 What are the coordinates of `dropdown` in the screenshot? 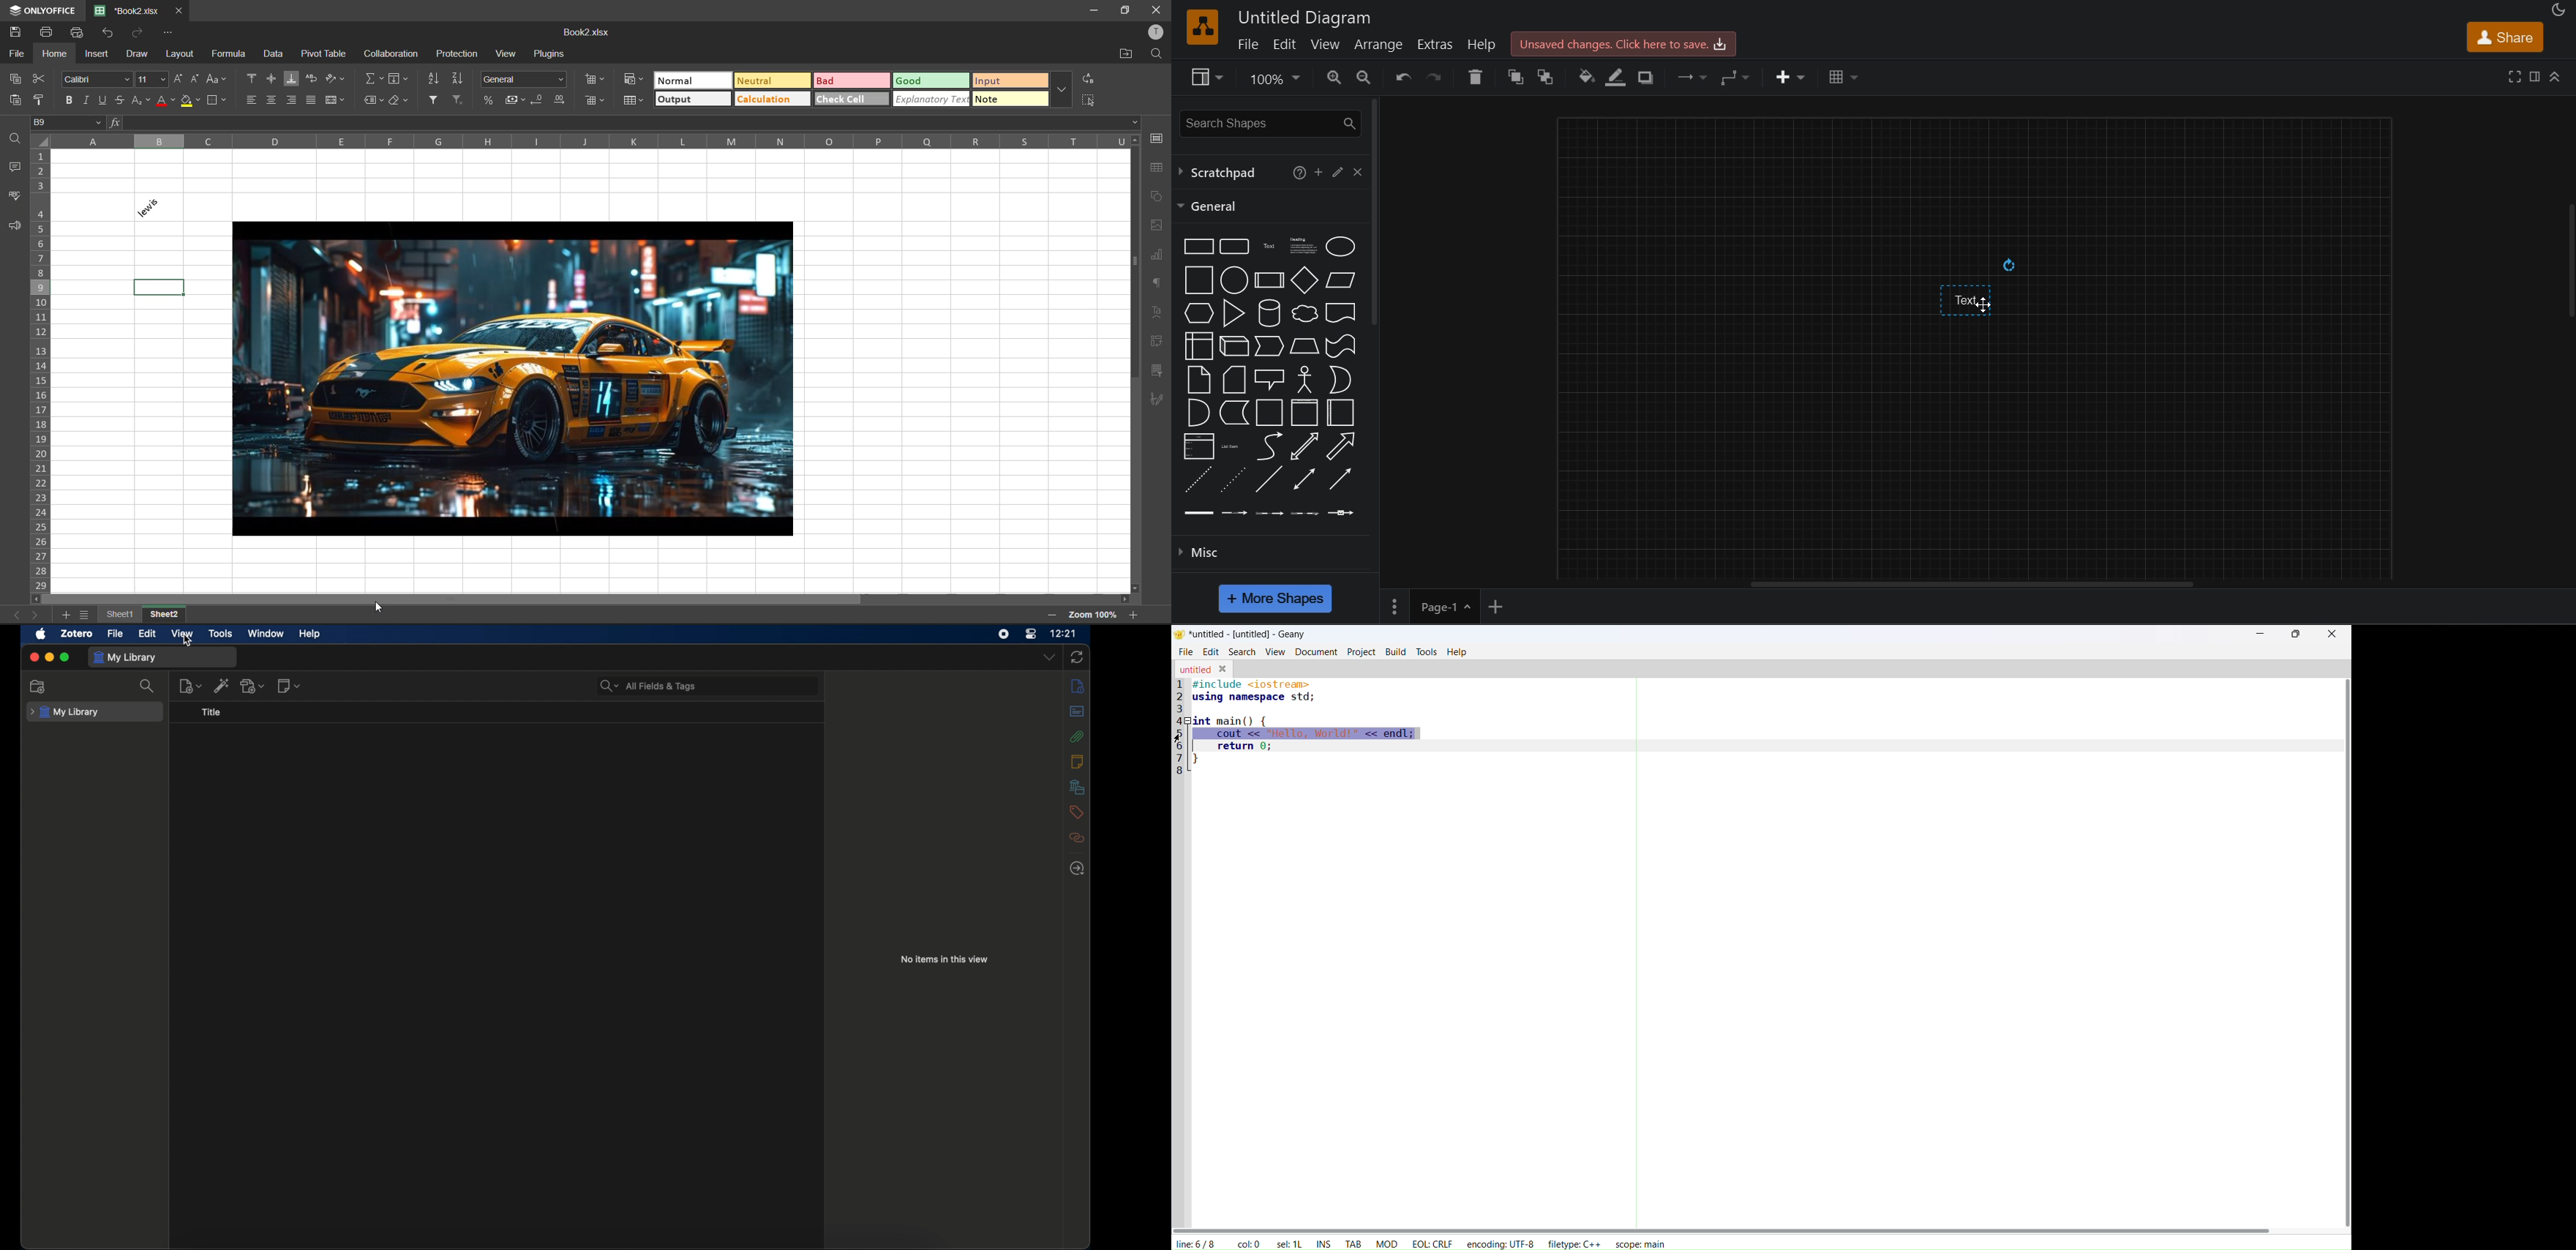 It's located at (1051, 657).